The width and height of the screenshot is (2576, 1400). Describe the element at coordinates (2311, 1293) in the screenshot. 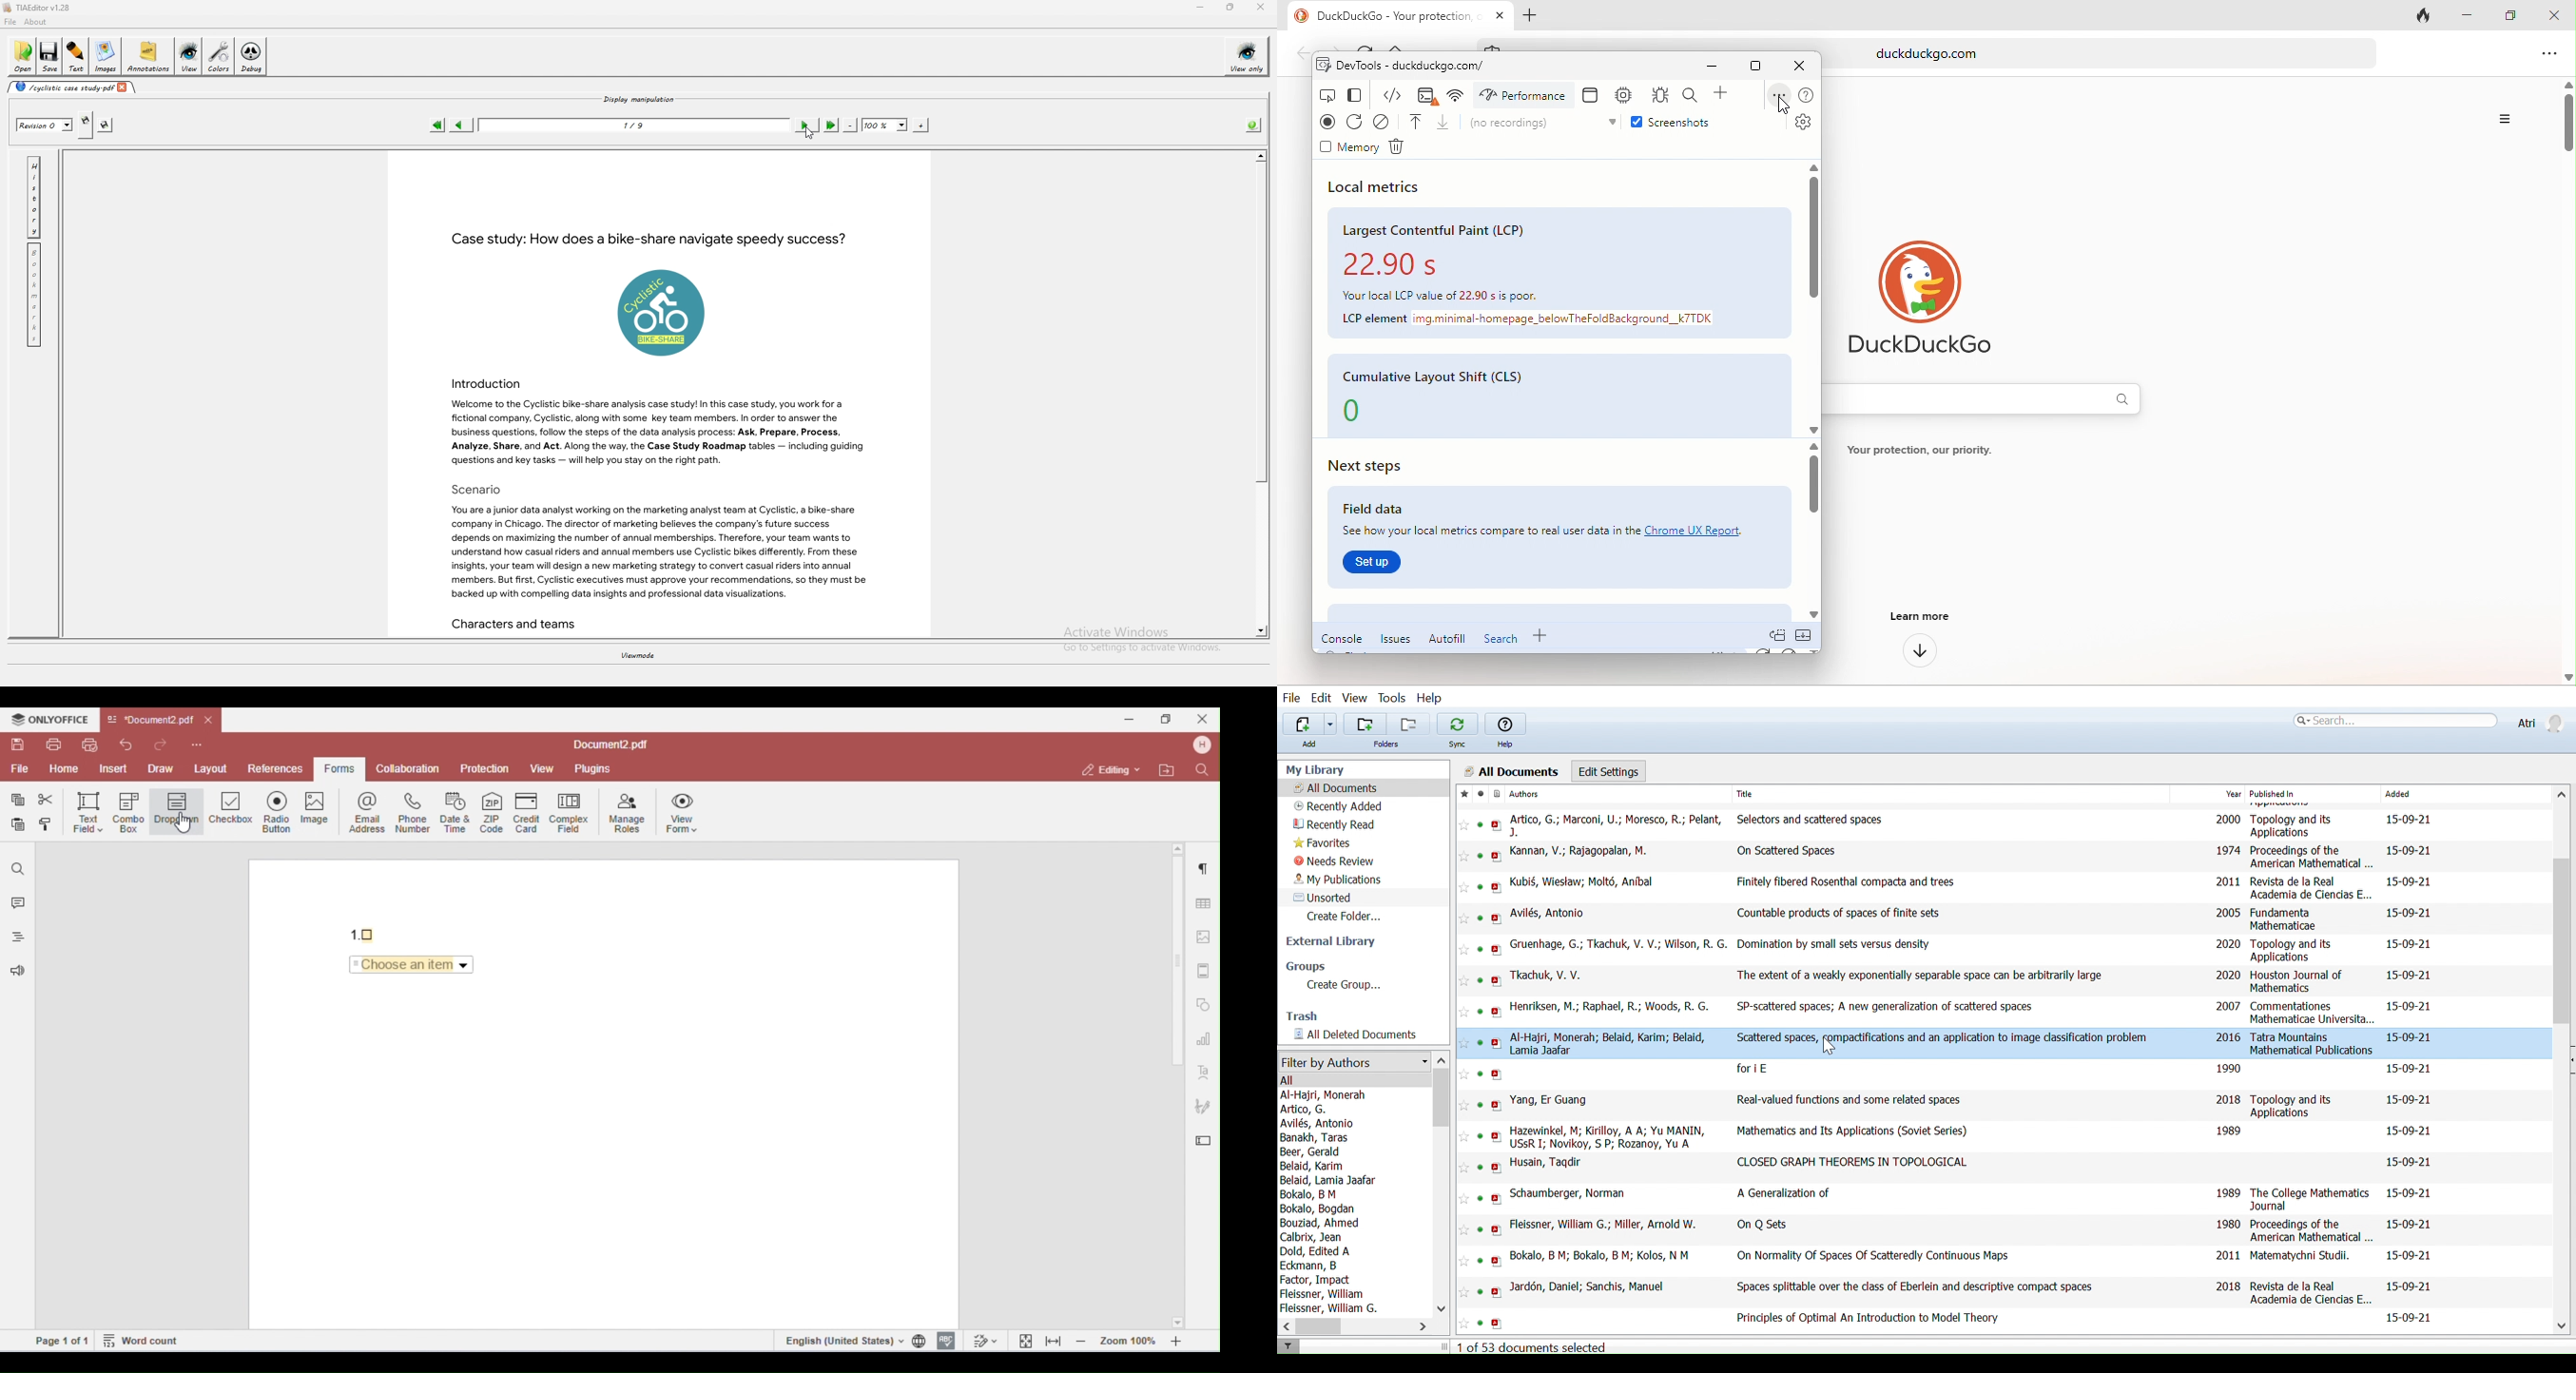

I see `Revista de la Real Academia de Ciencias E...` at that location.